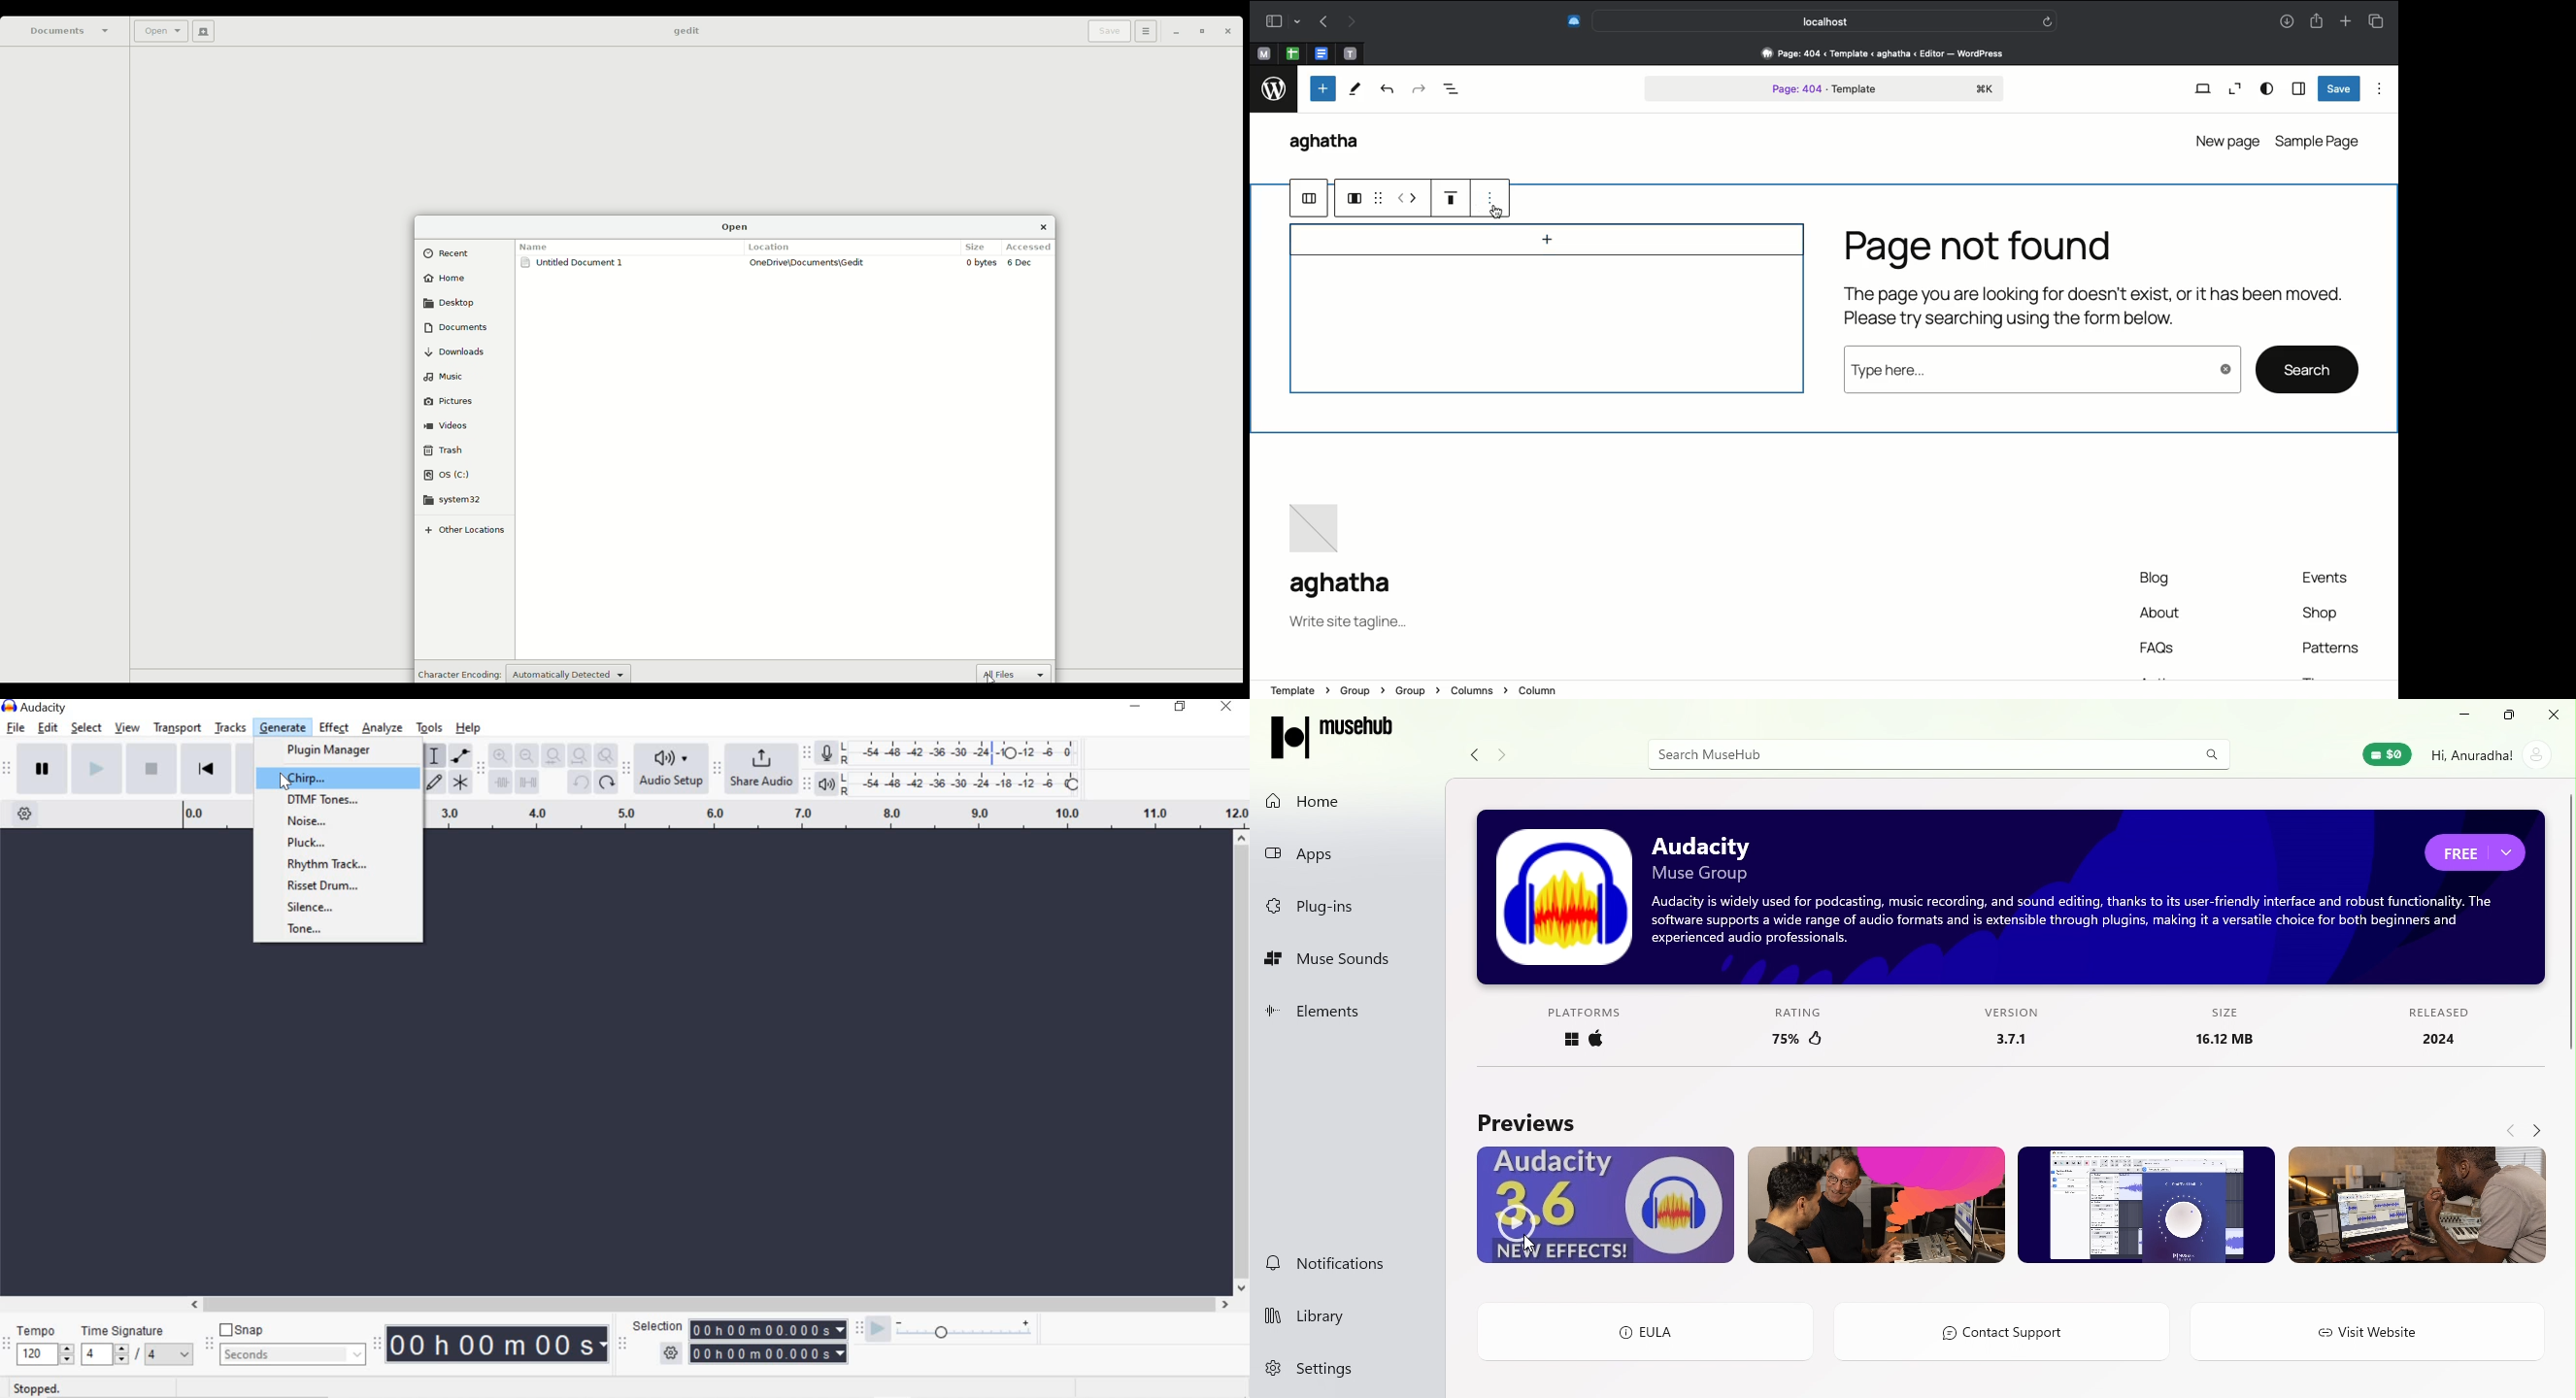  I want to click on open tab, so click(1263, 54).